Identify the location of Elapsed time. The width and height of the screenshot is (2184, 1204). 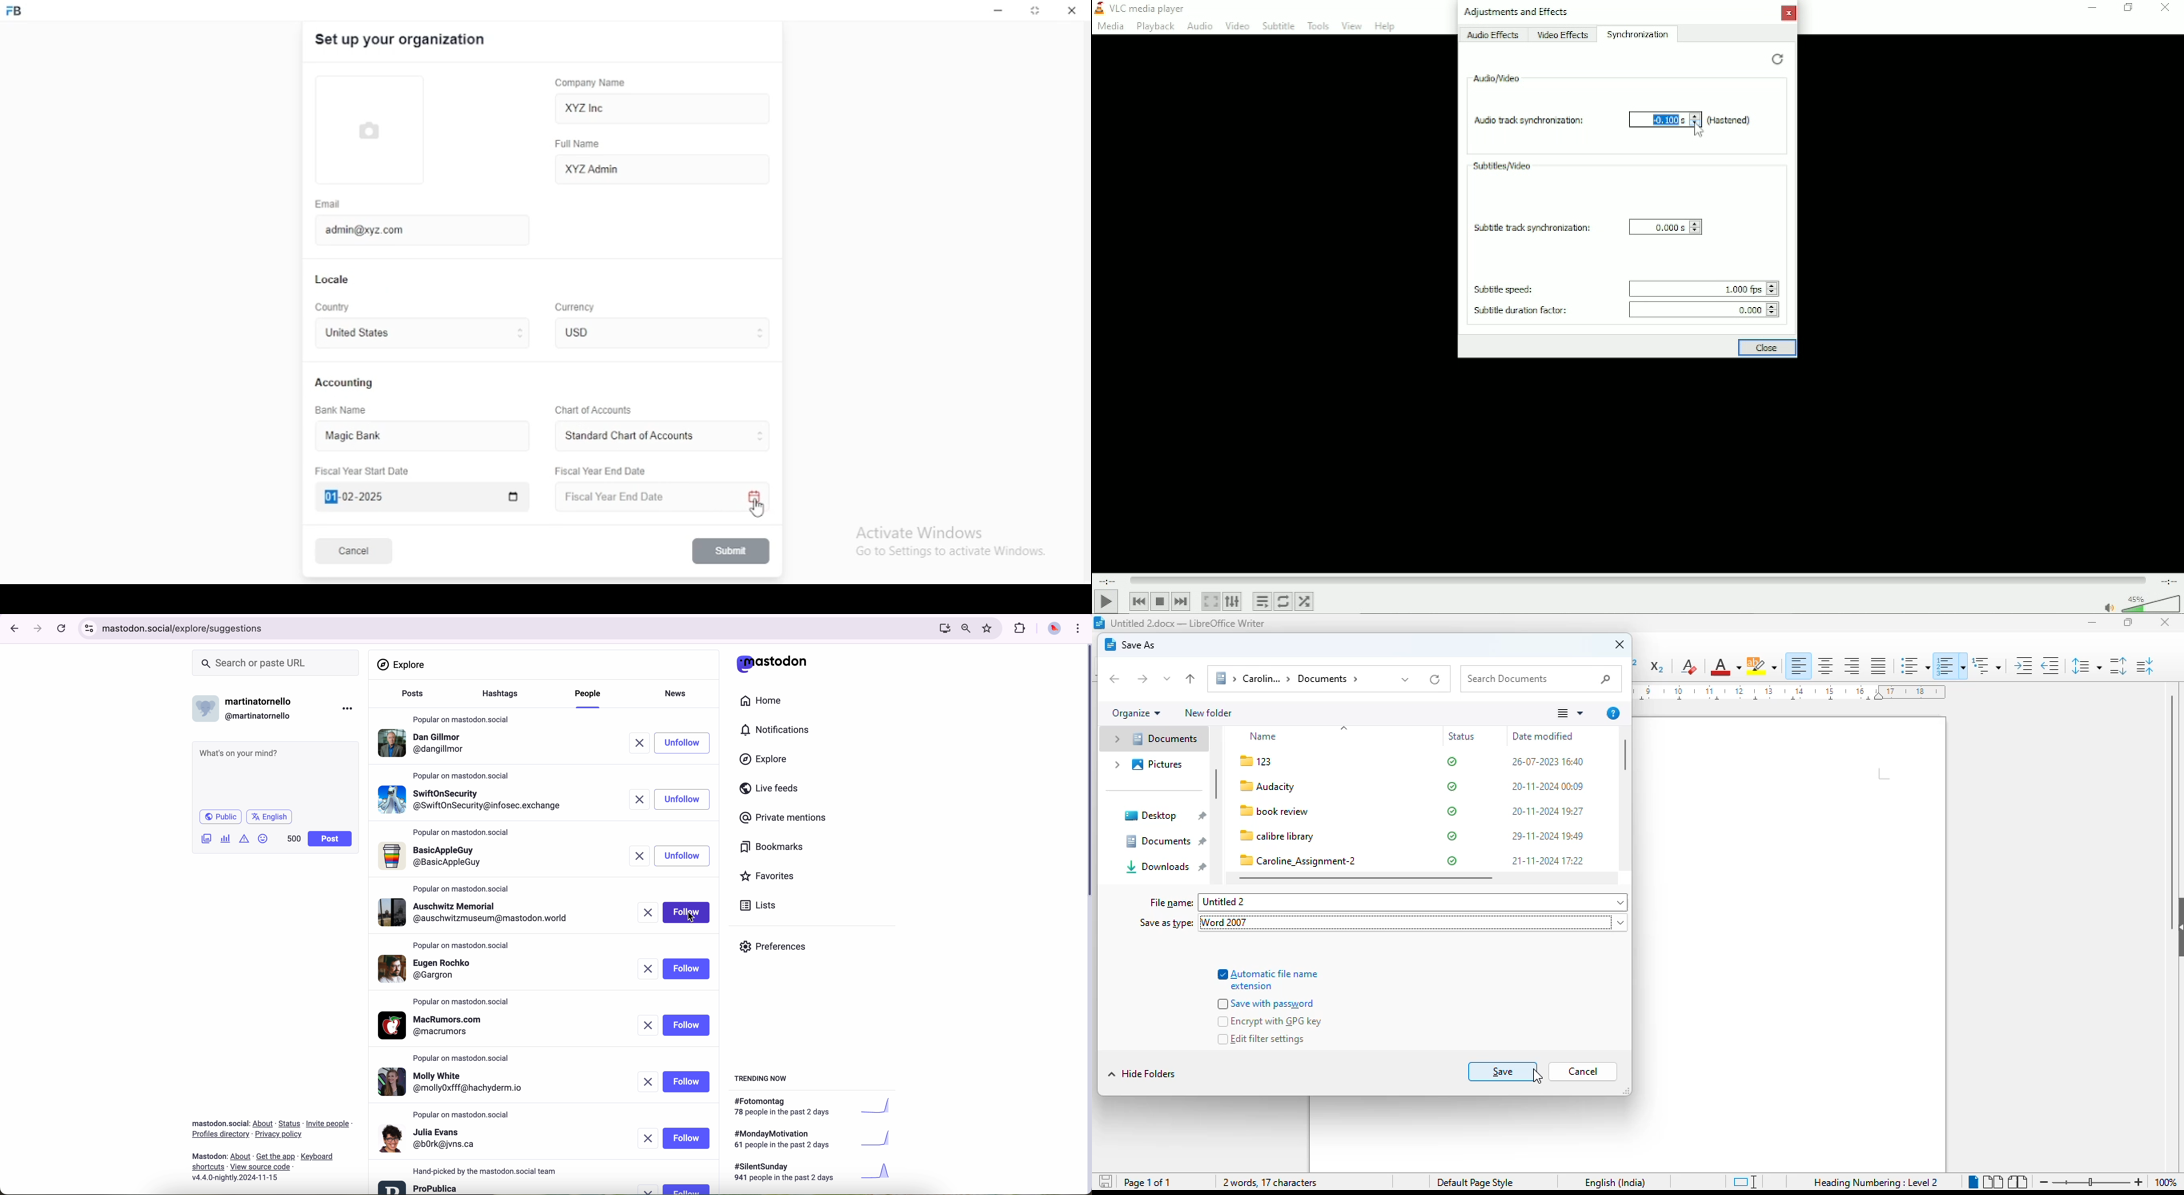
(1109, 579).